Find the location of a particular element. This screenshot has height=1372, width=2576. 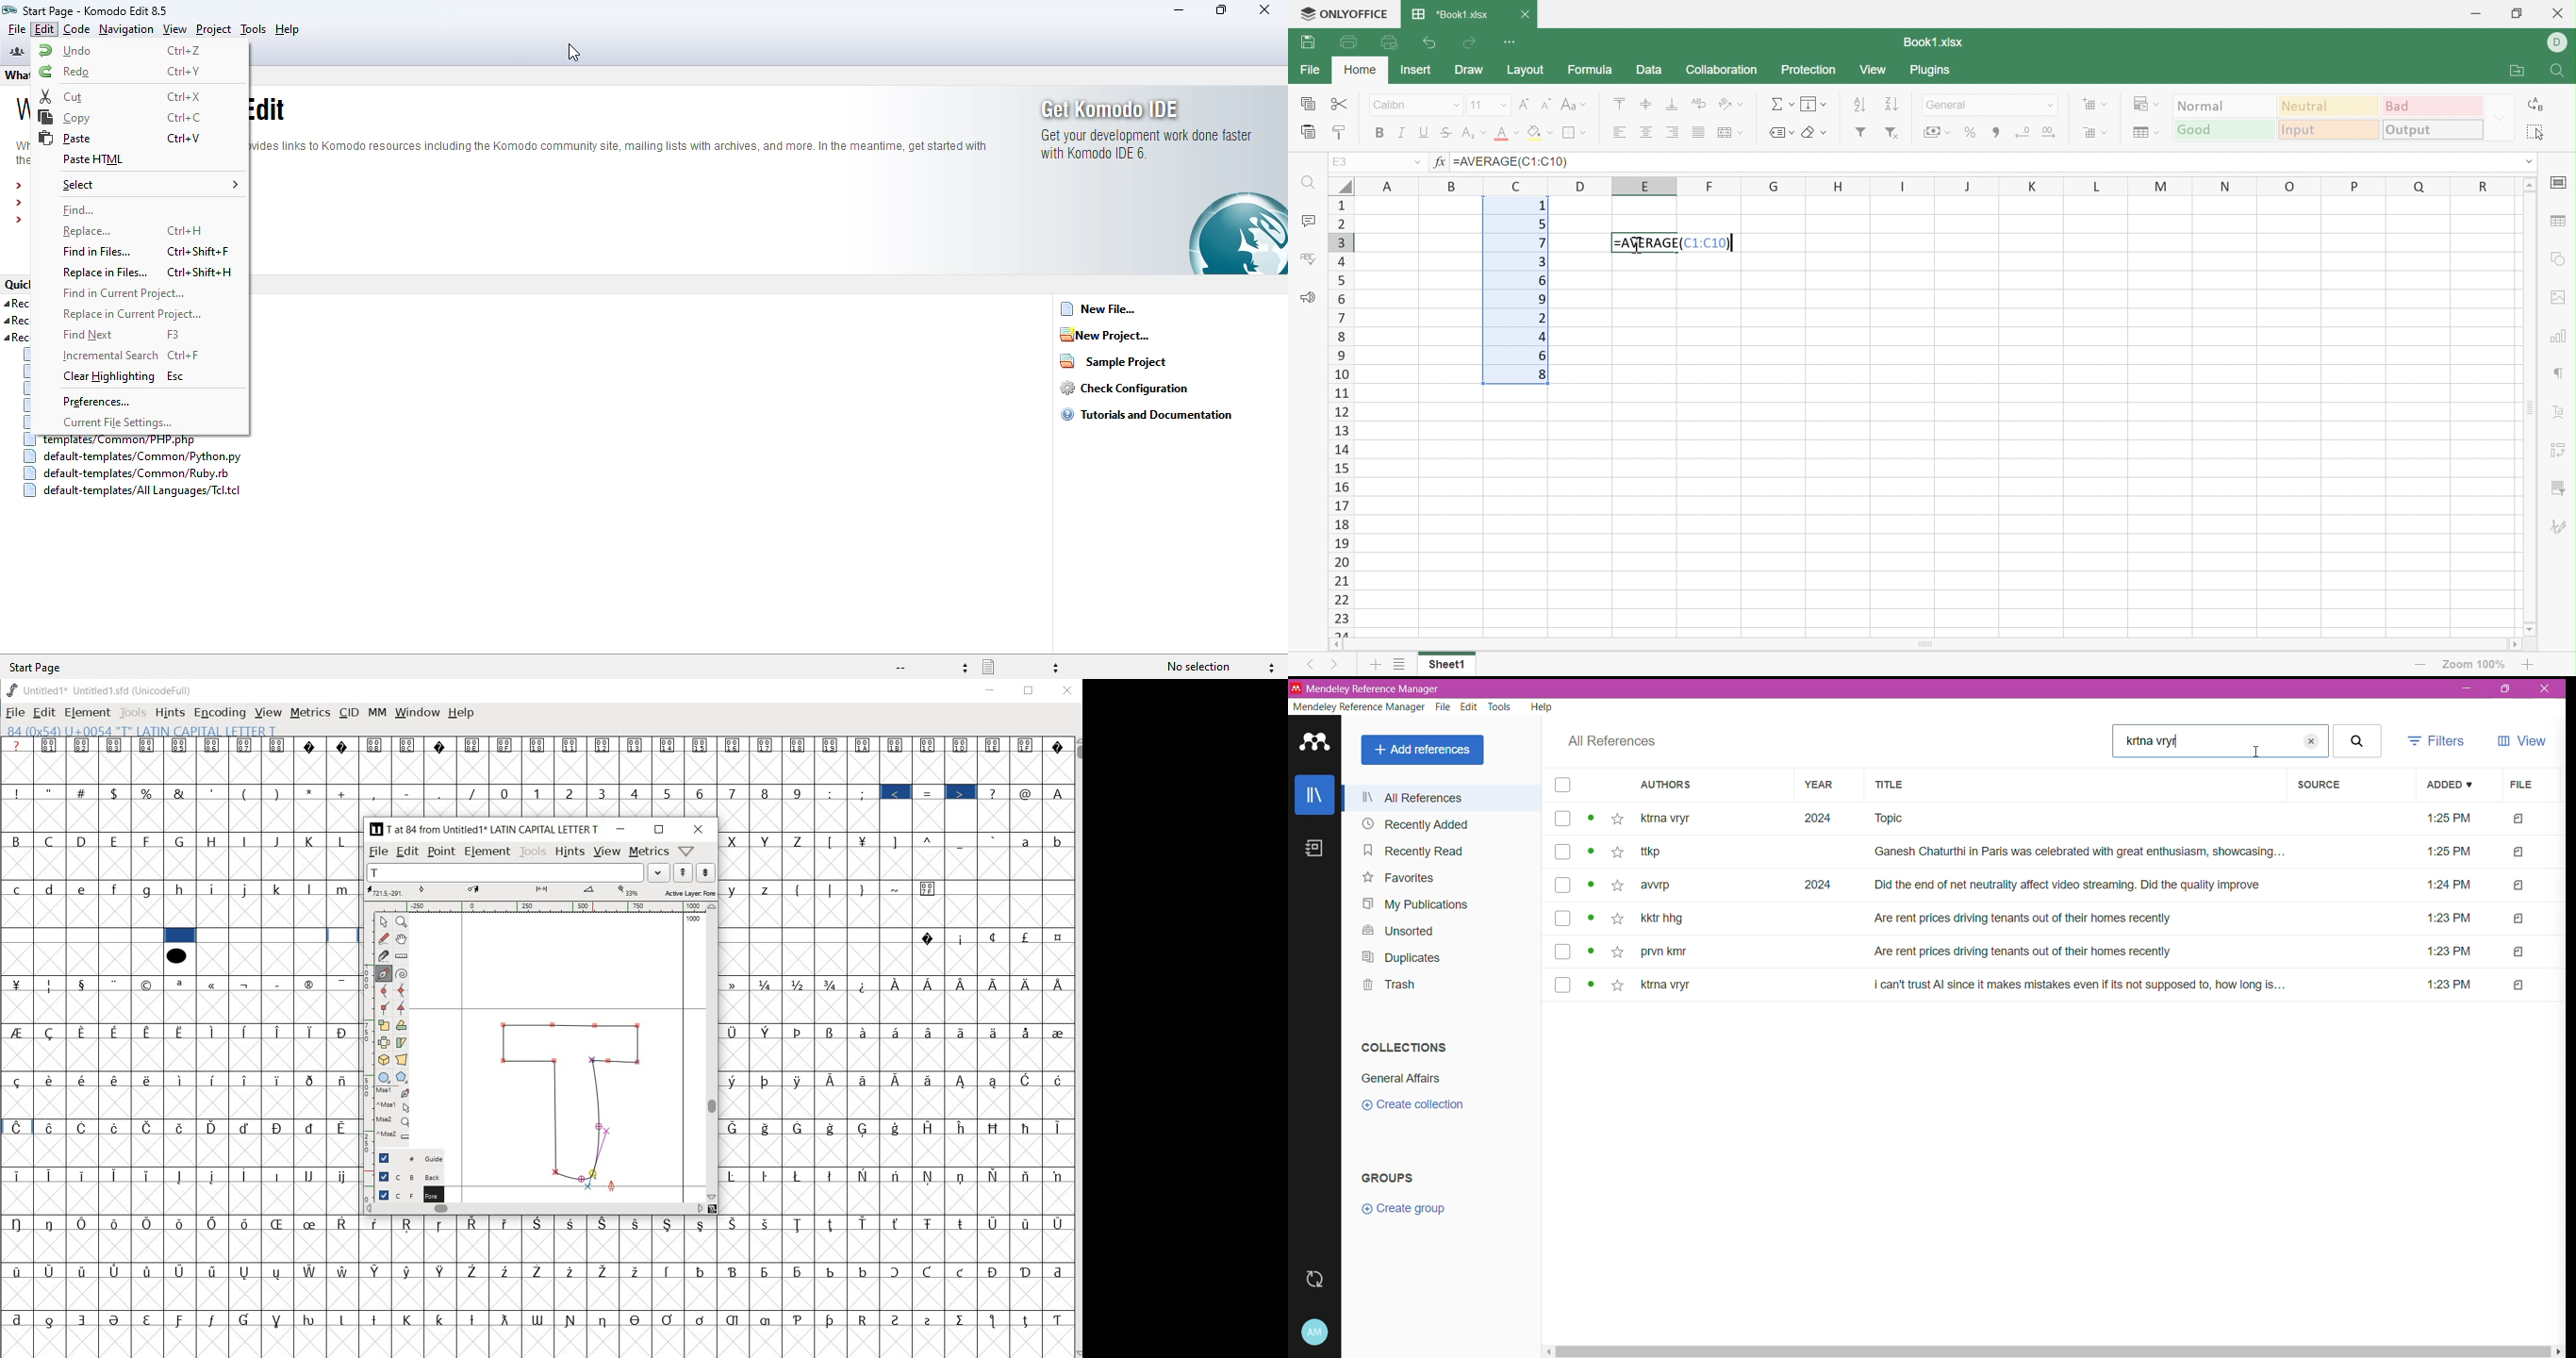

Image settings is located at coordinates (2561, 296).